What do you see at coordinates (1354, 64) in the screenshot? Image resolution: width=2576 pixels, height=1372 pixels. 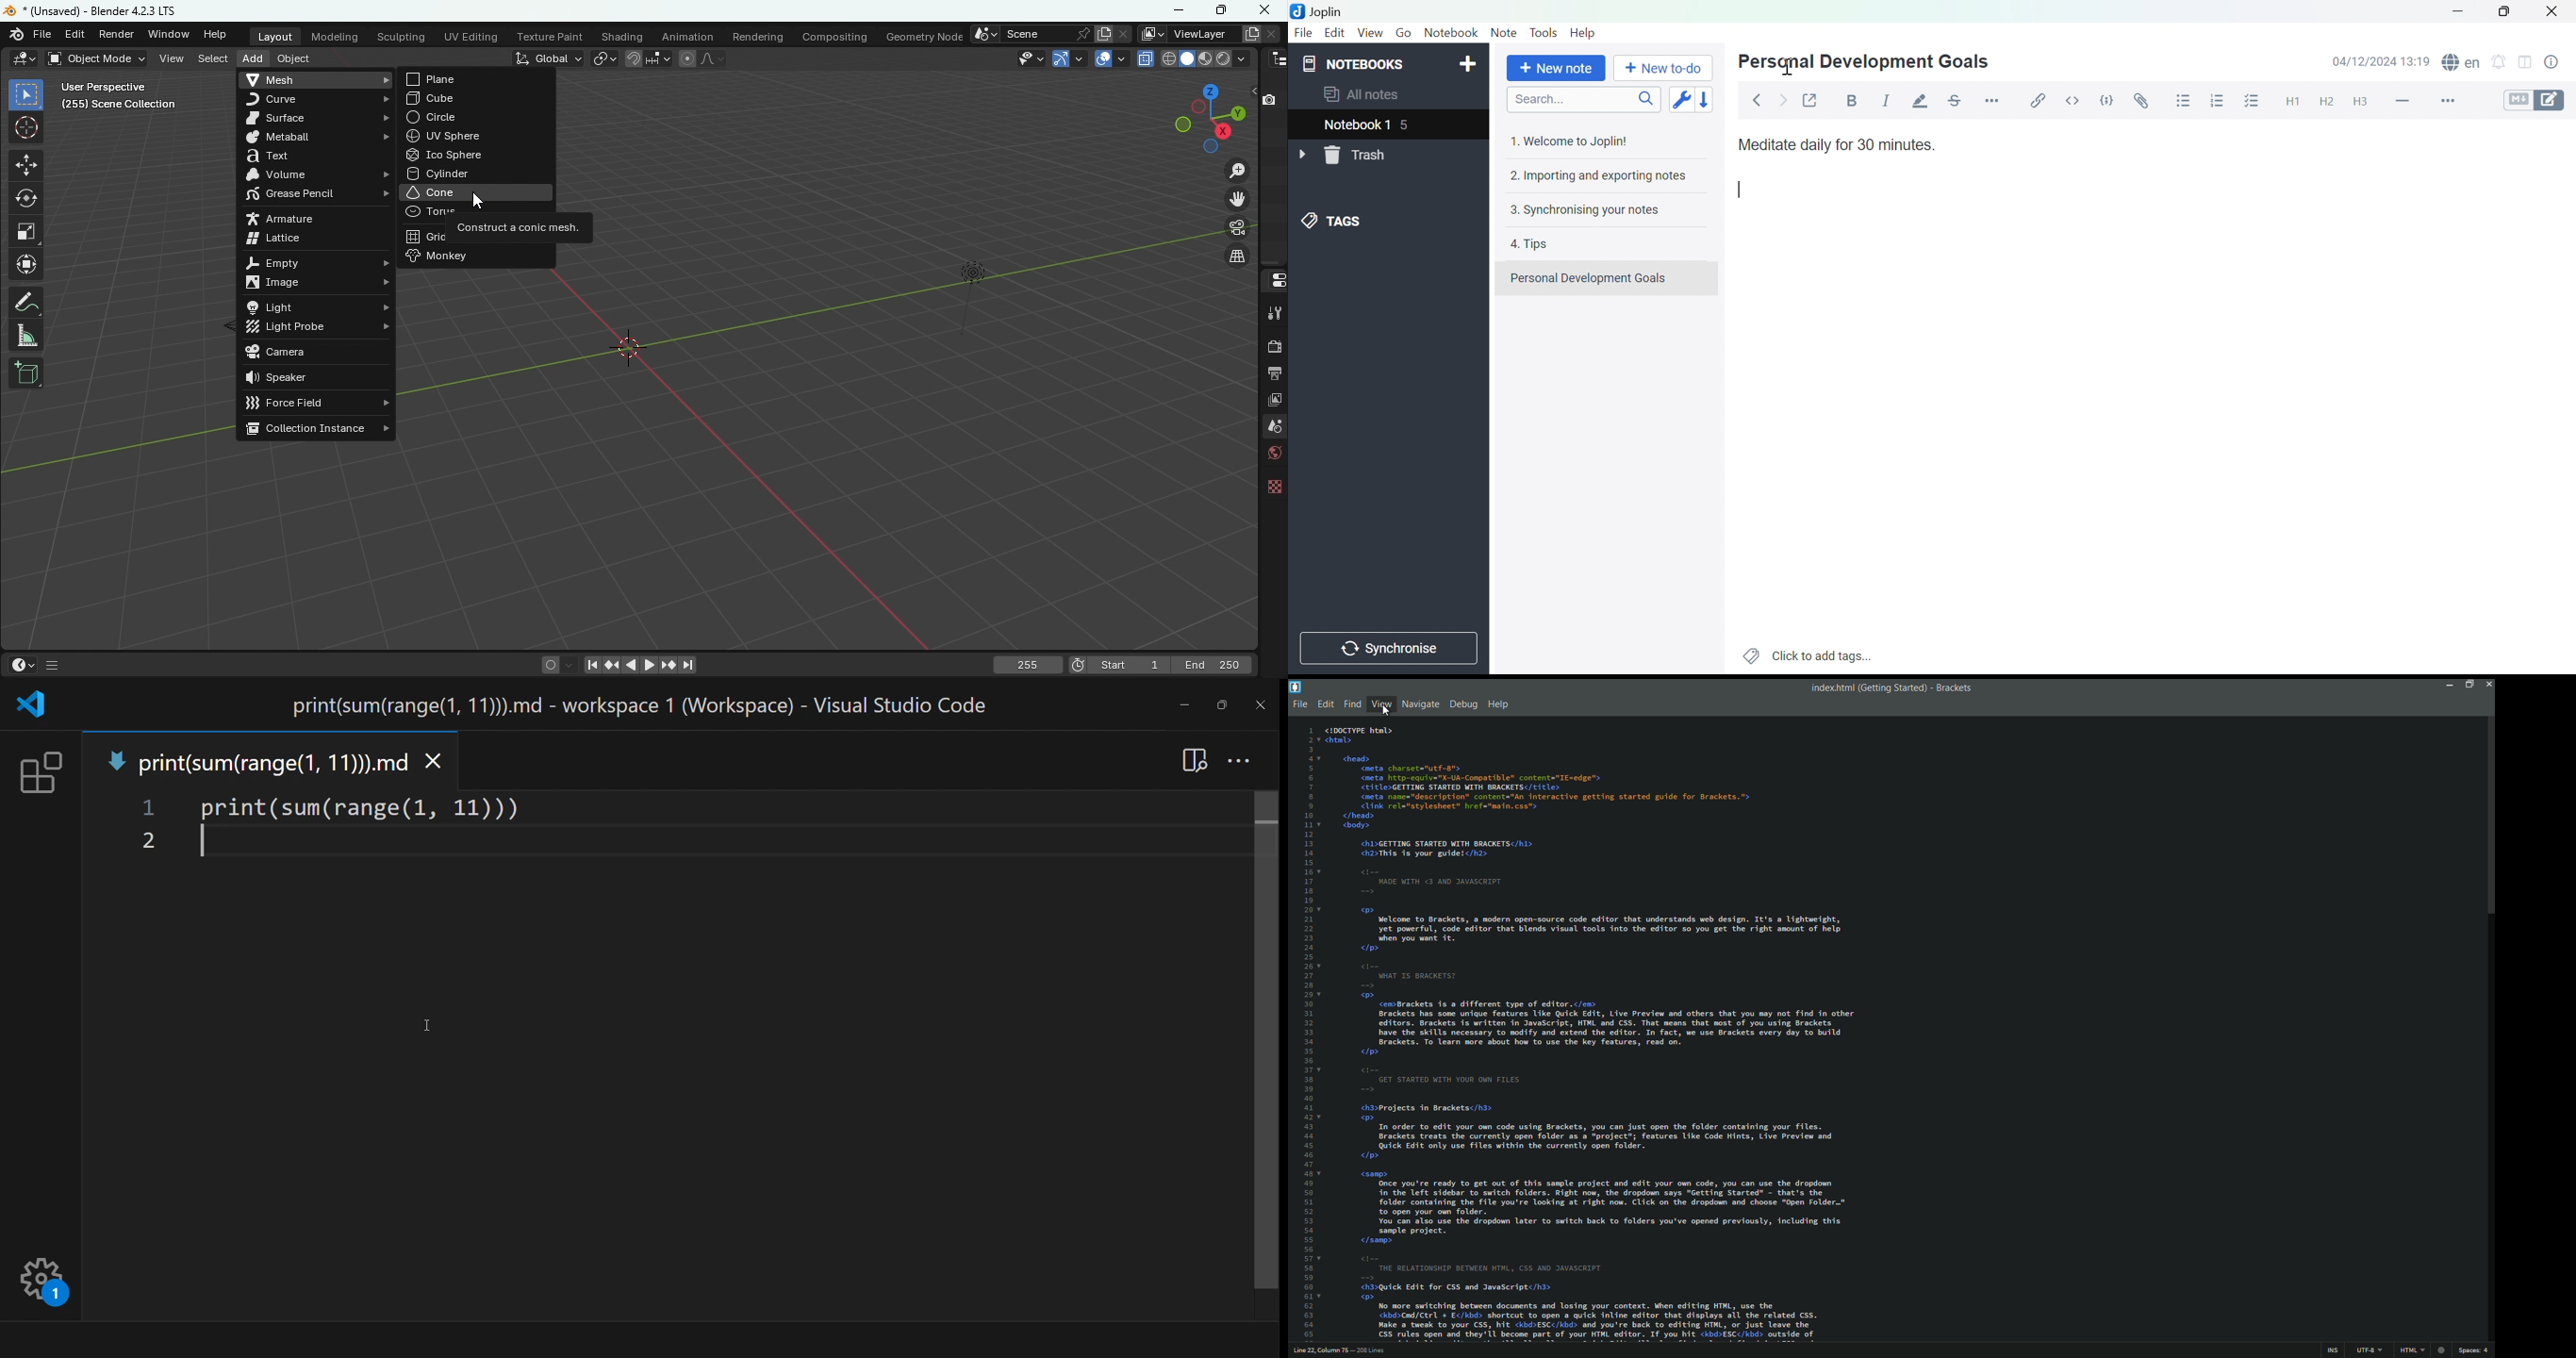 I see `NOTEBOOKS` at bounding box center [1354, 64].